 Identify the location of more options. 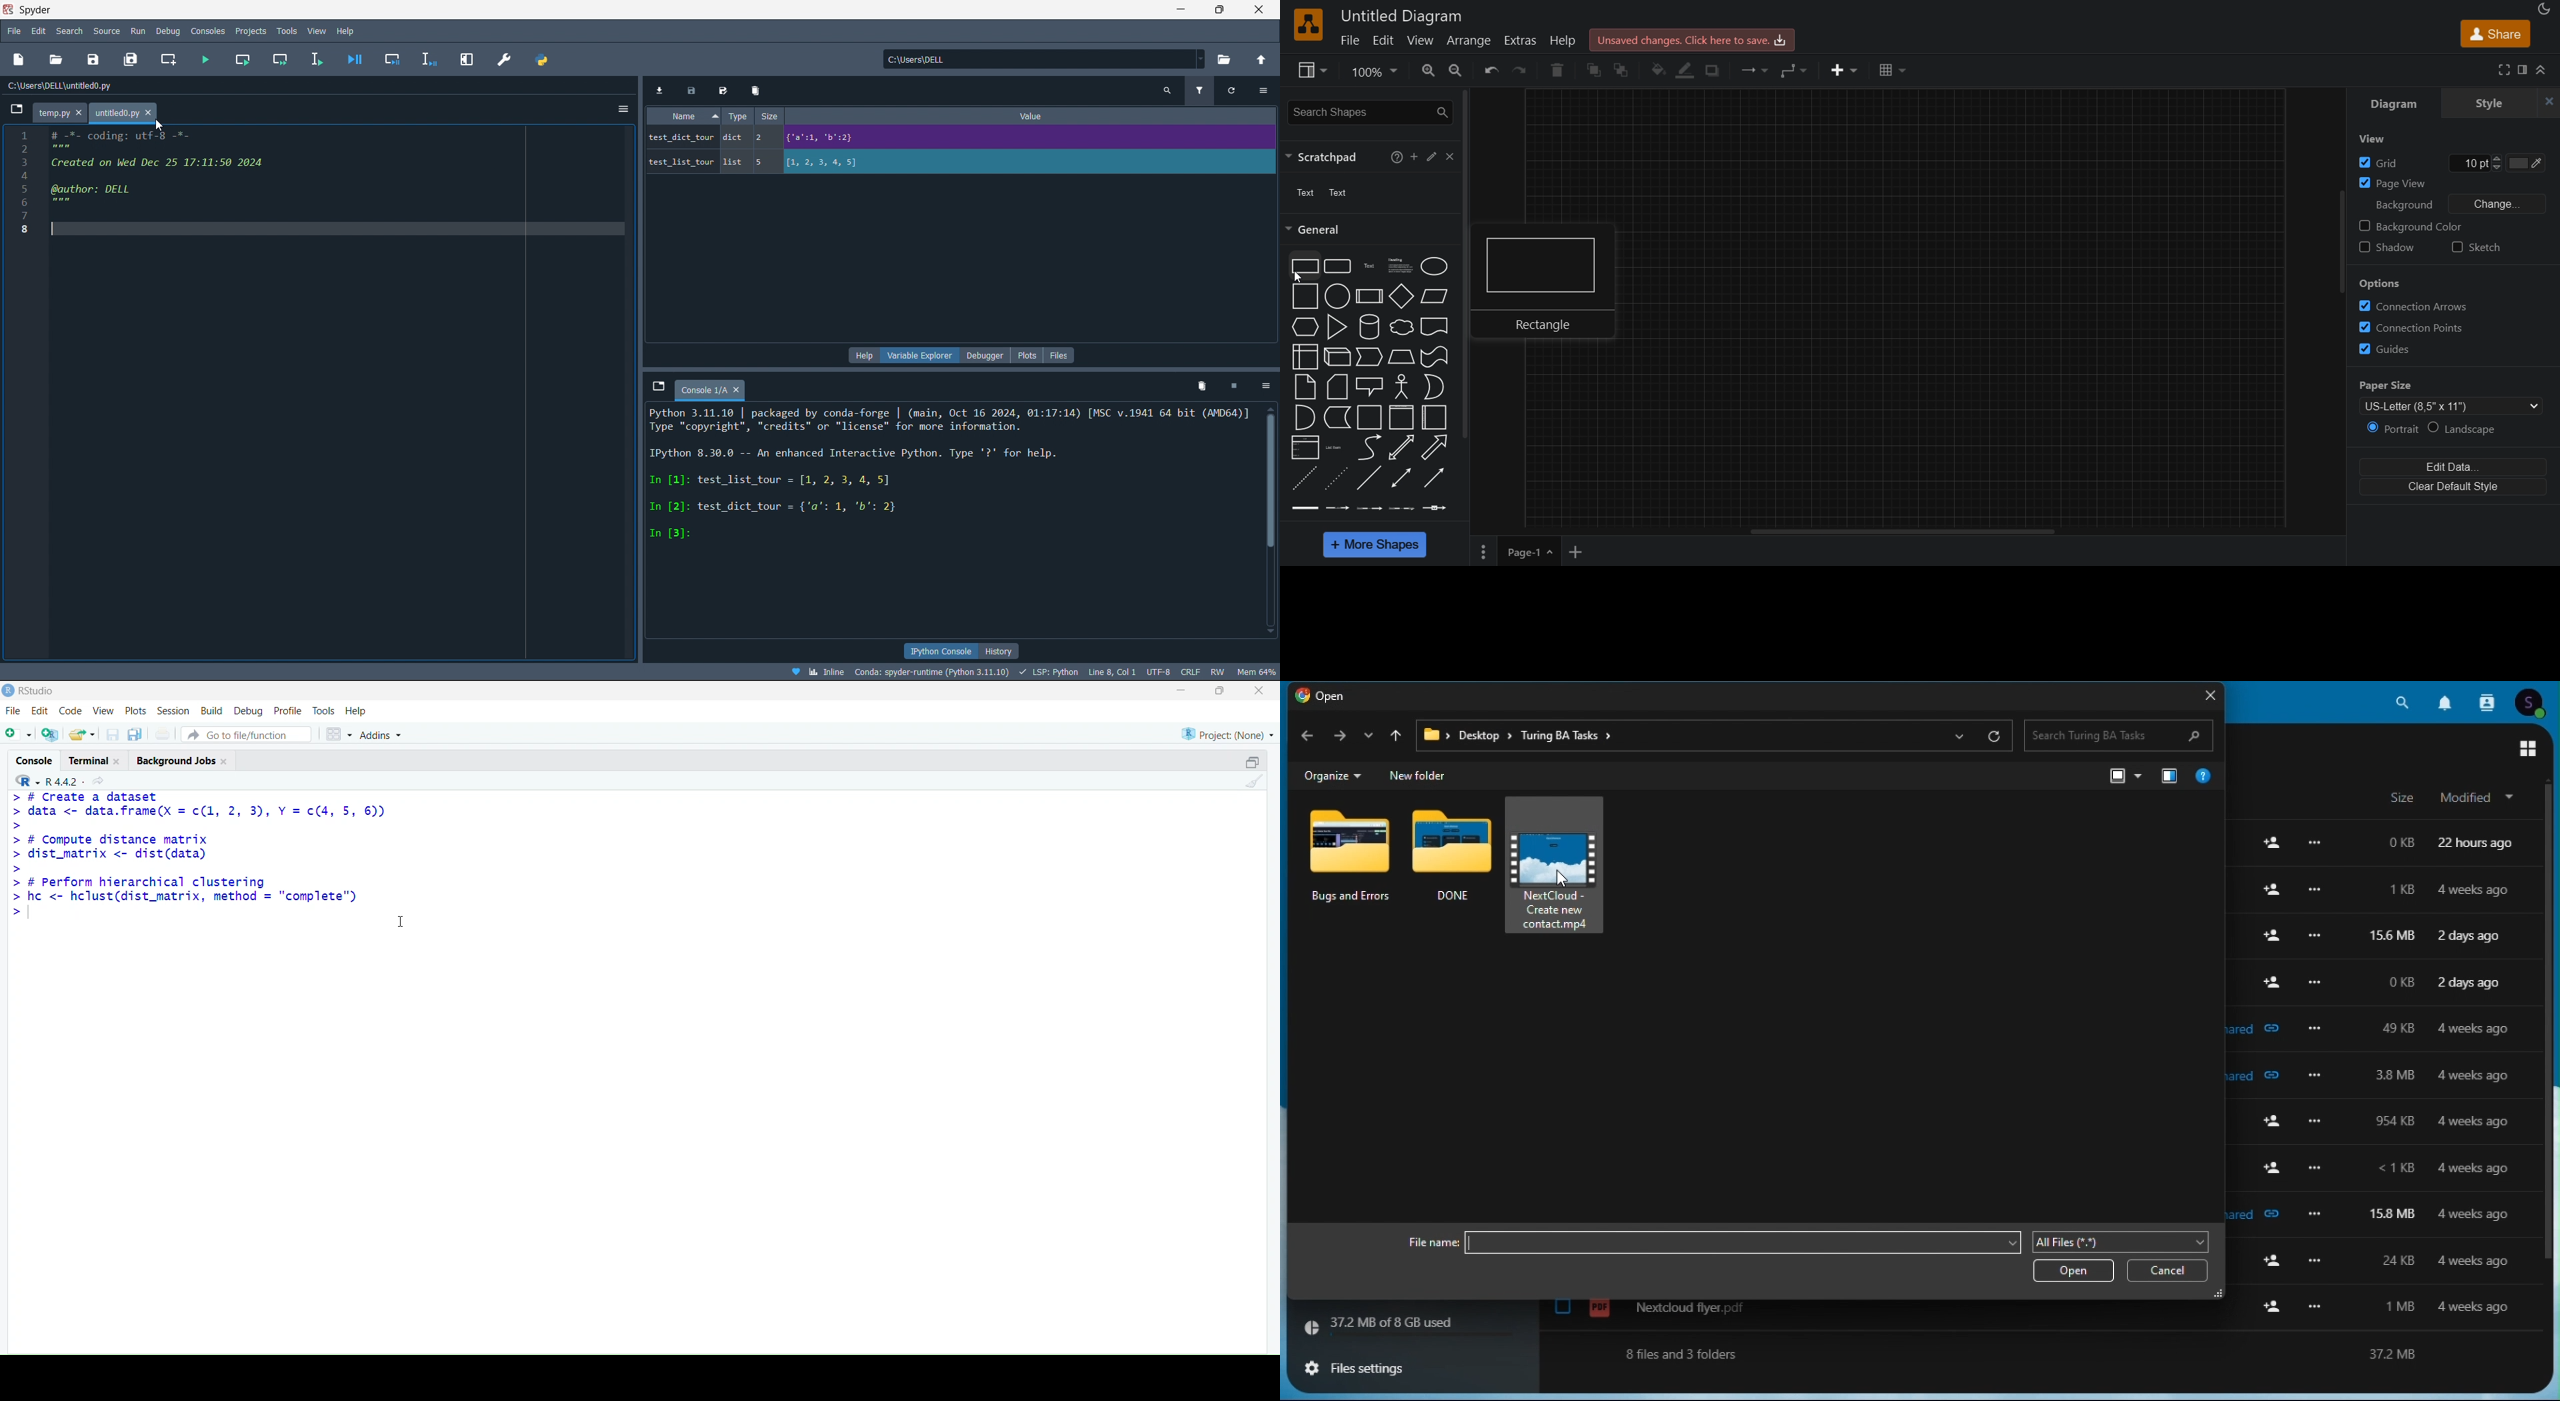
(2317, 982).